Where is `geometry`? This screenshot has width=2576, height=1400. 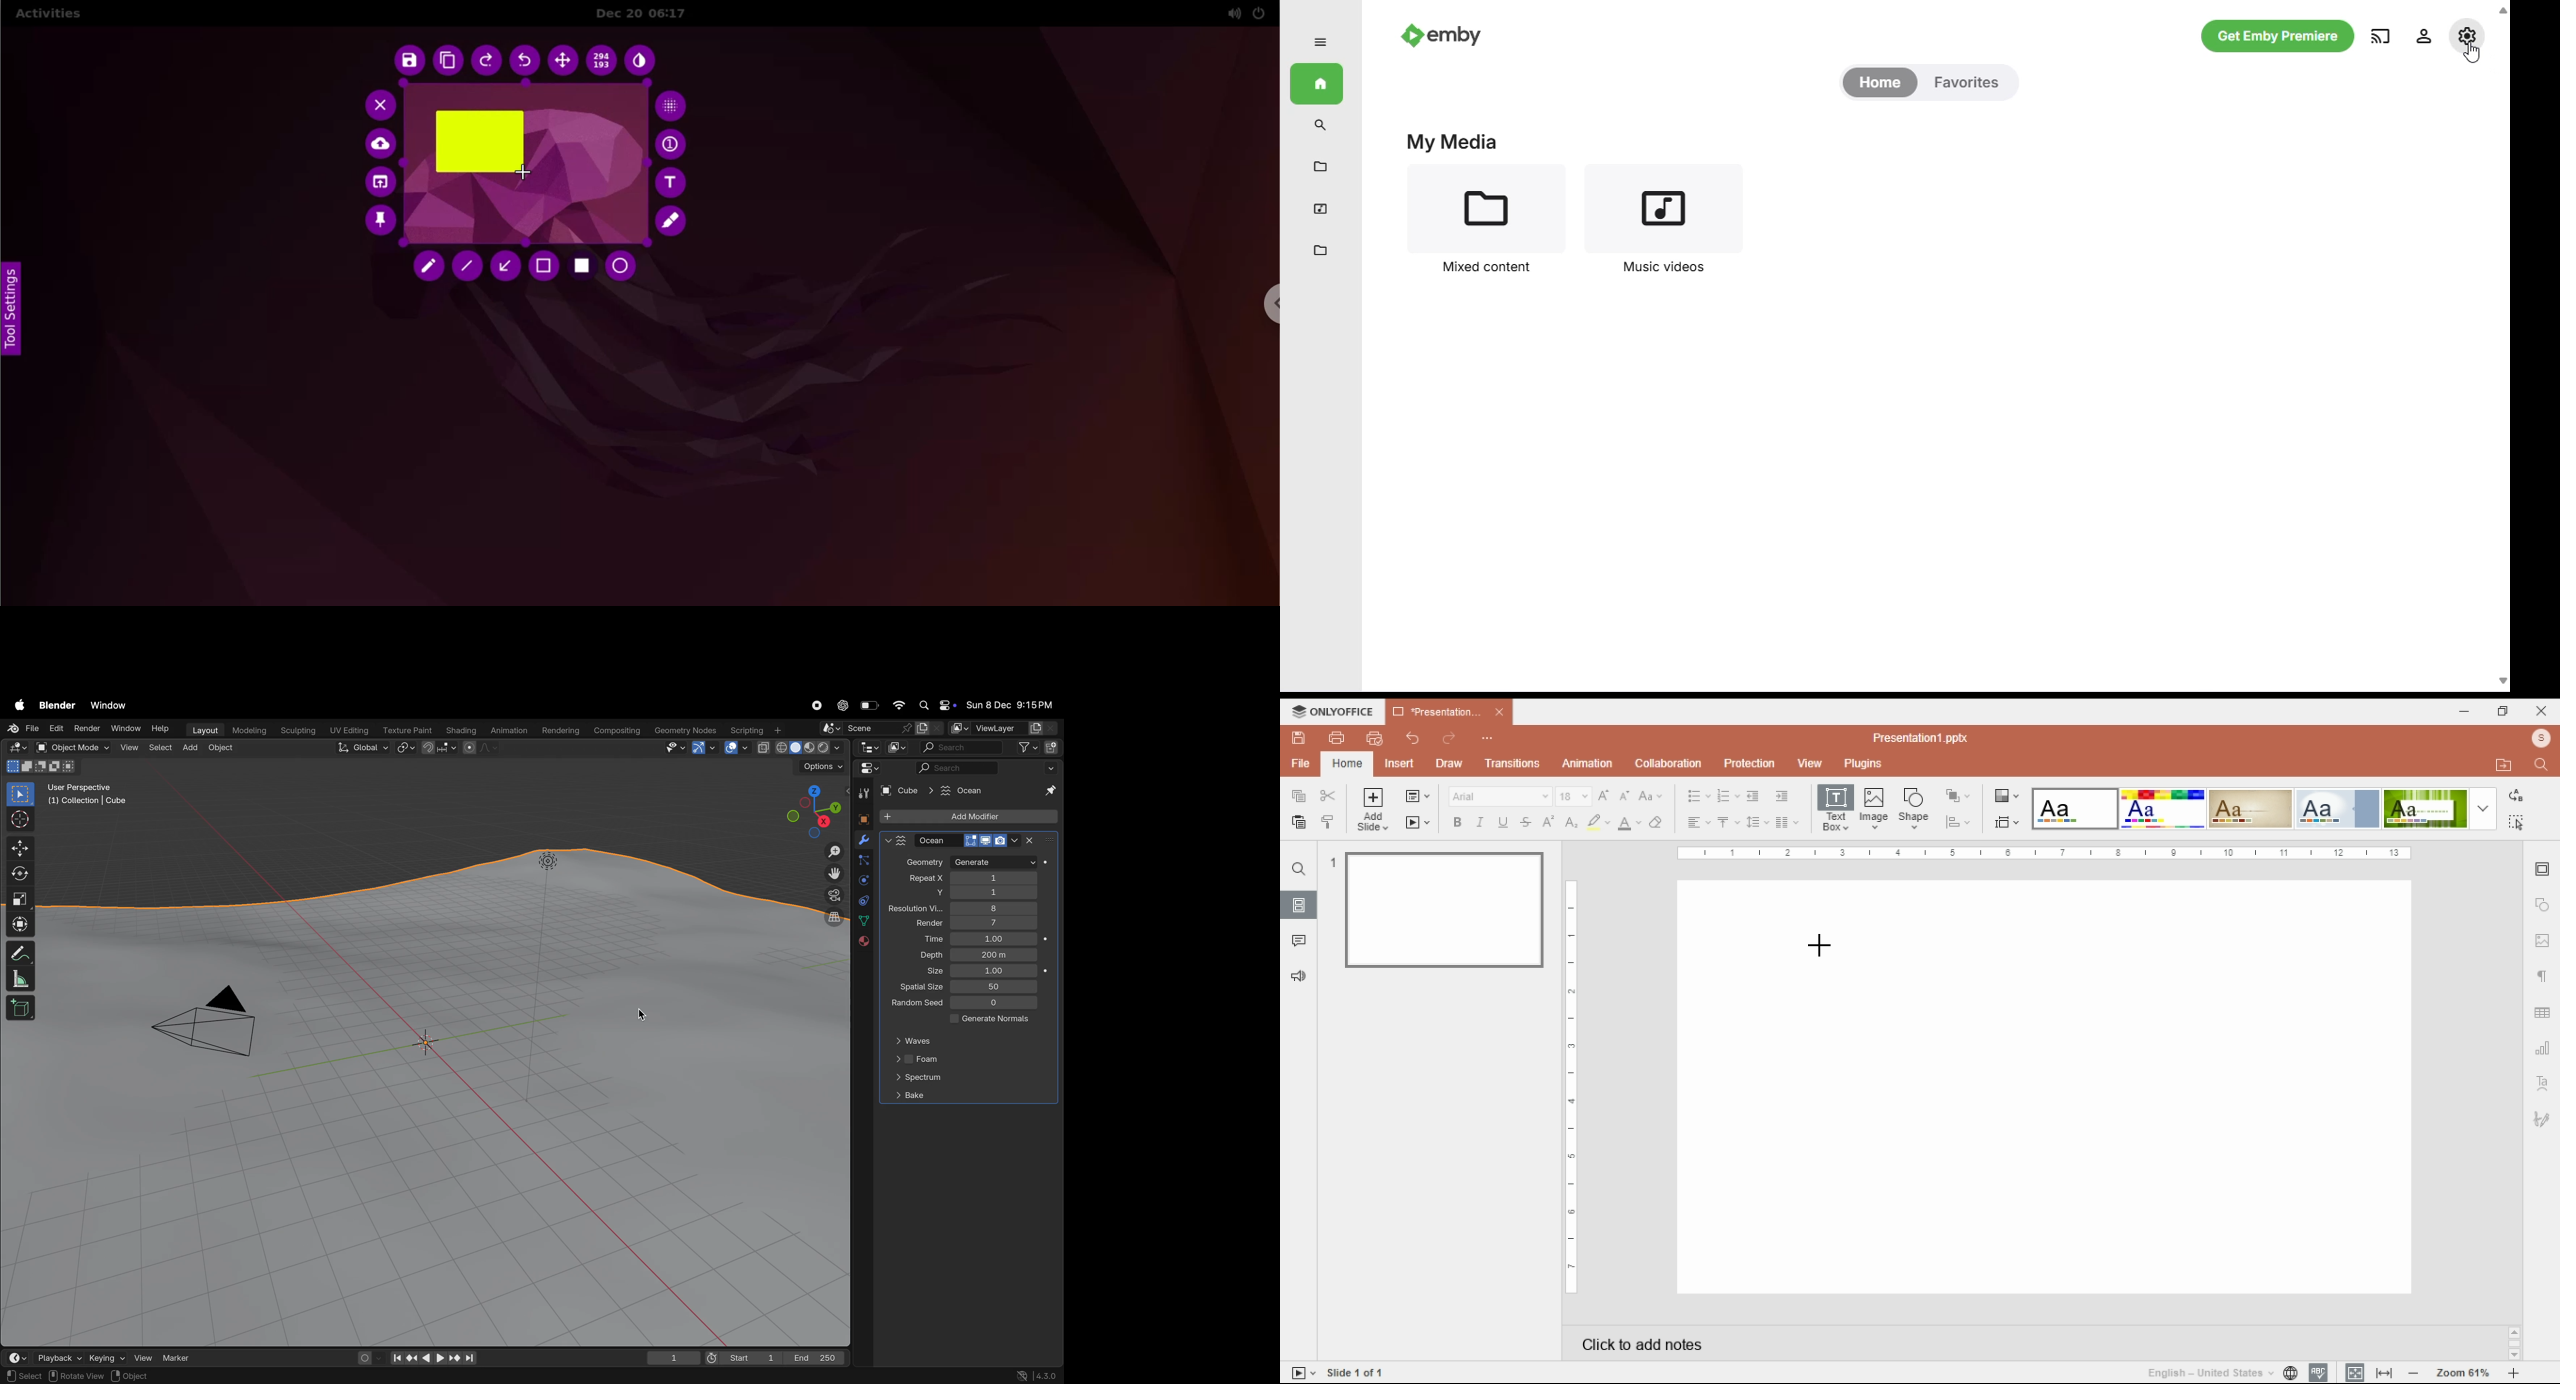 geometry is located at coordinates (924, 863).